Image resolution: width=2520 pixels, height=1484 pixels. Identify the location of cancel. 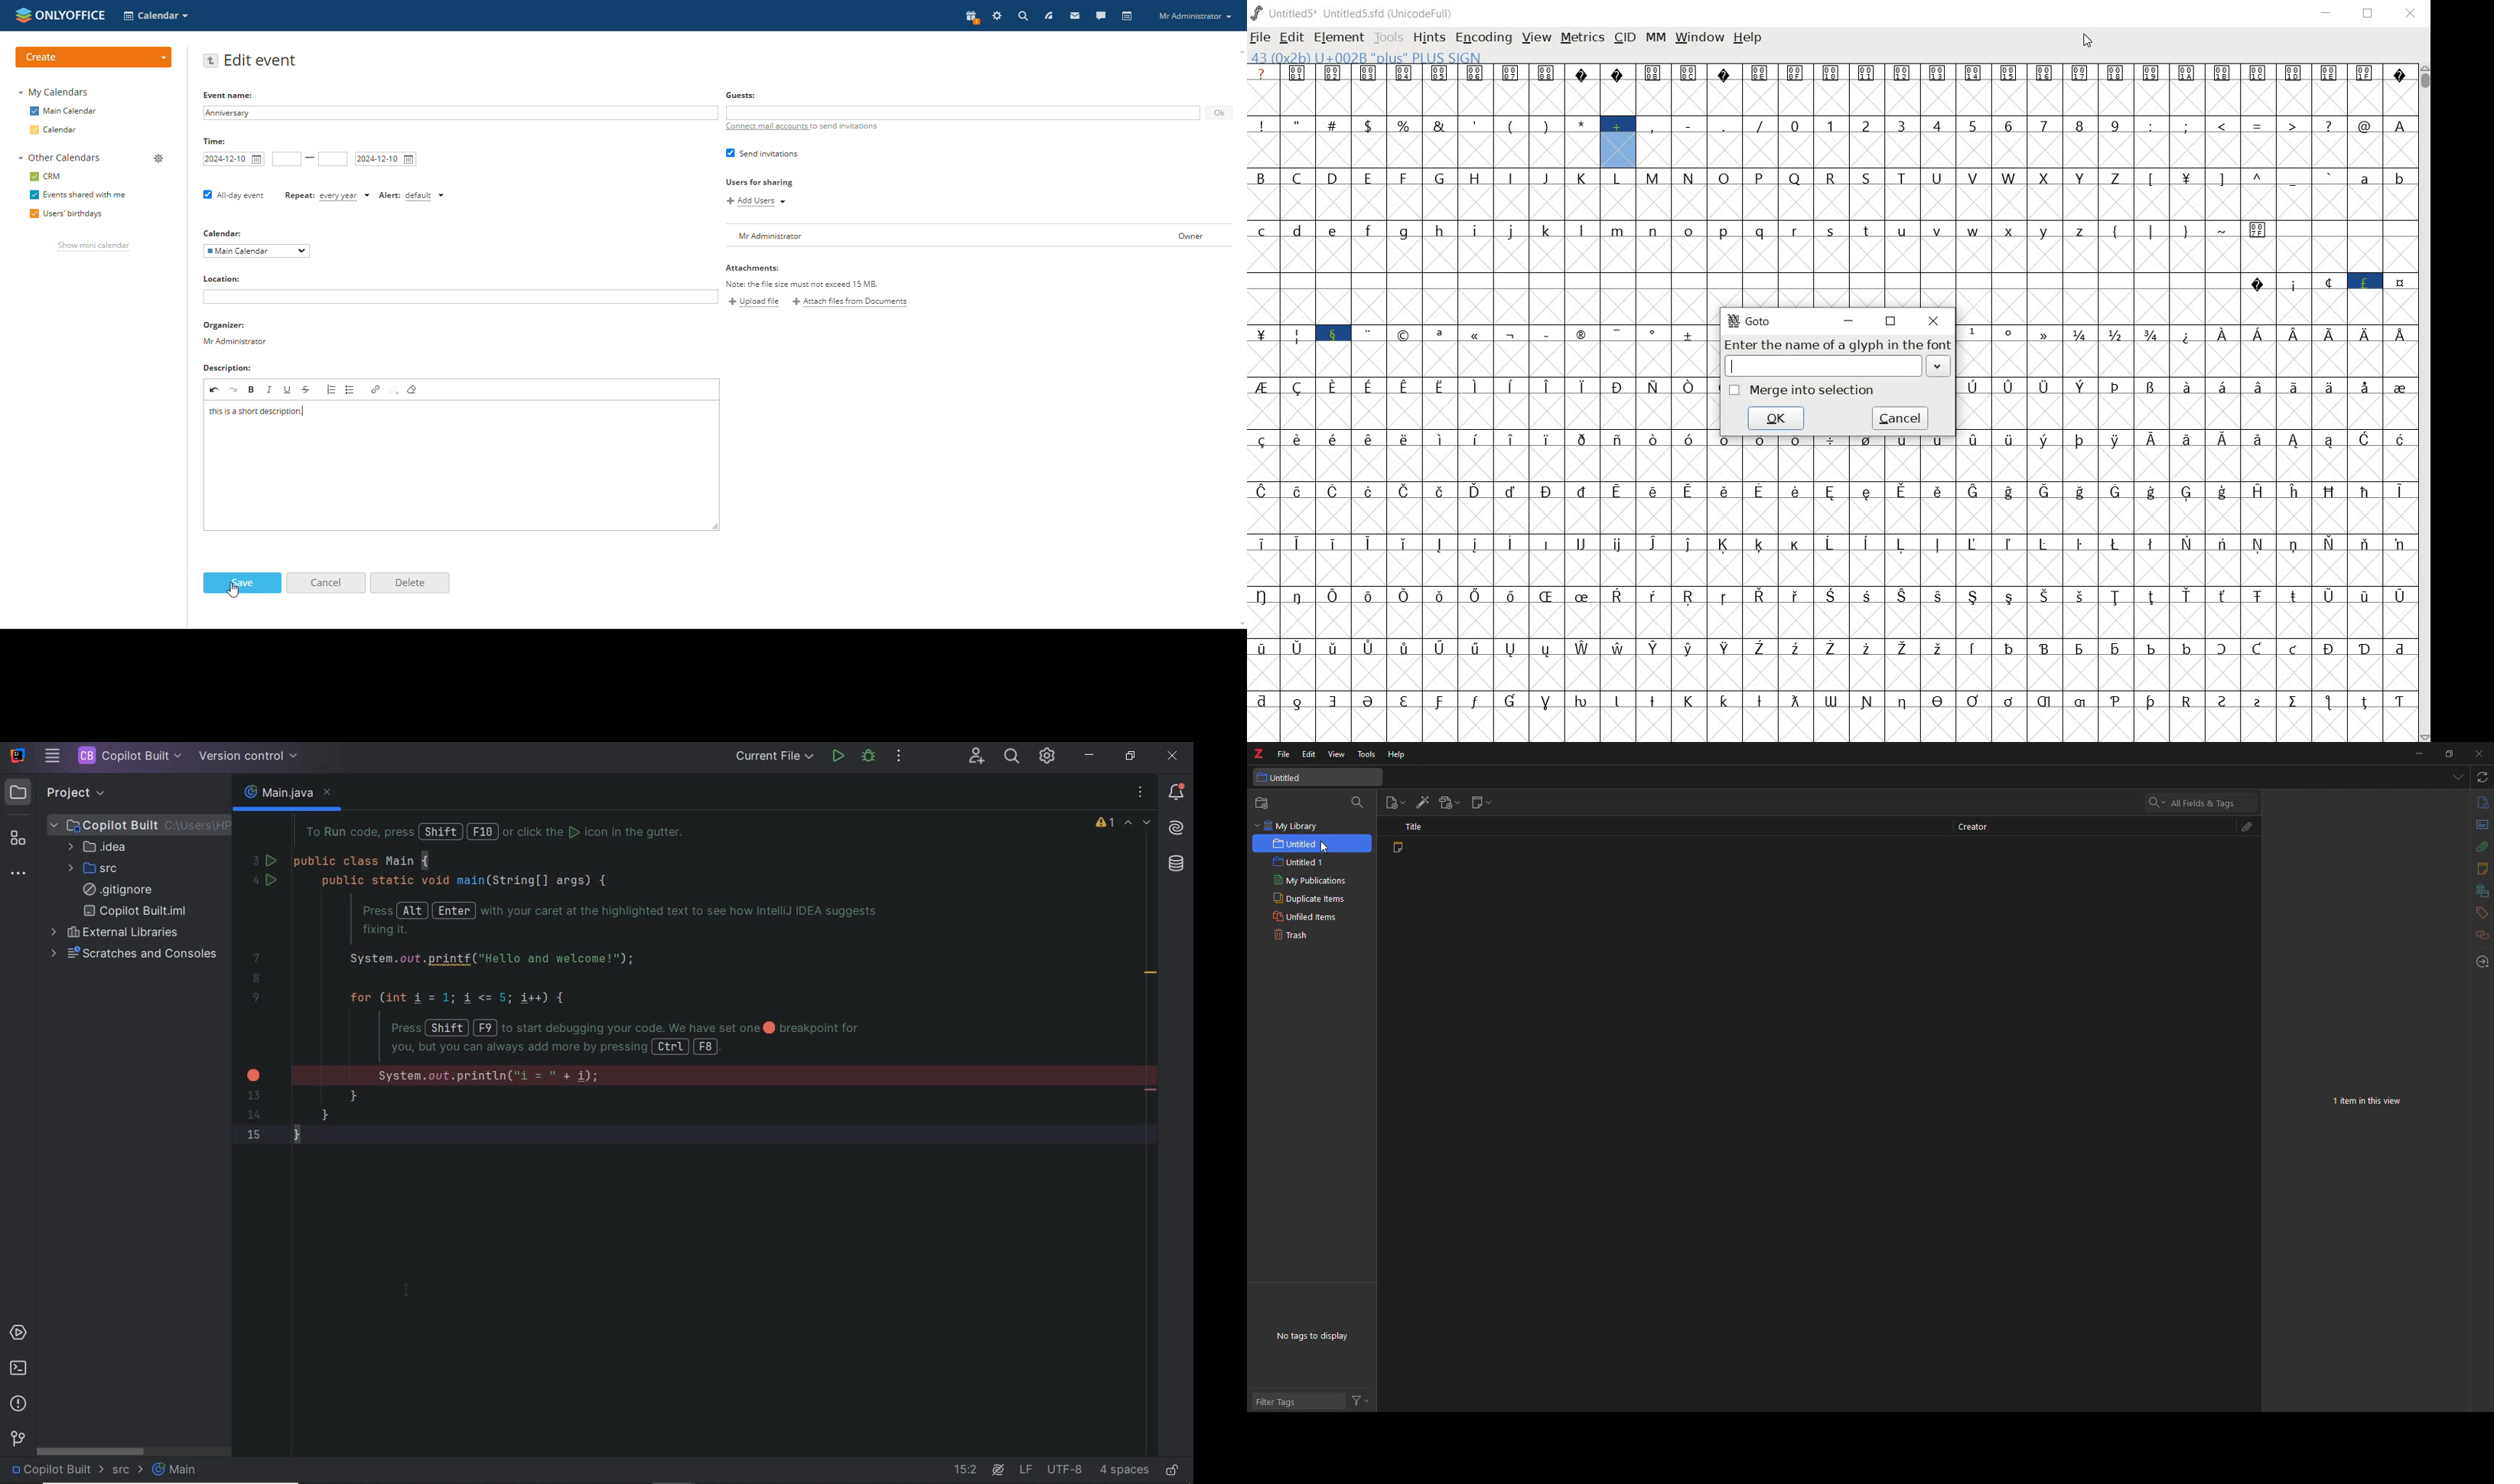
(1900, 418).